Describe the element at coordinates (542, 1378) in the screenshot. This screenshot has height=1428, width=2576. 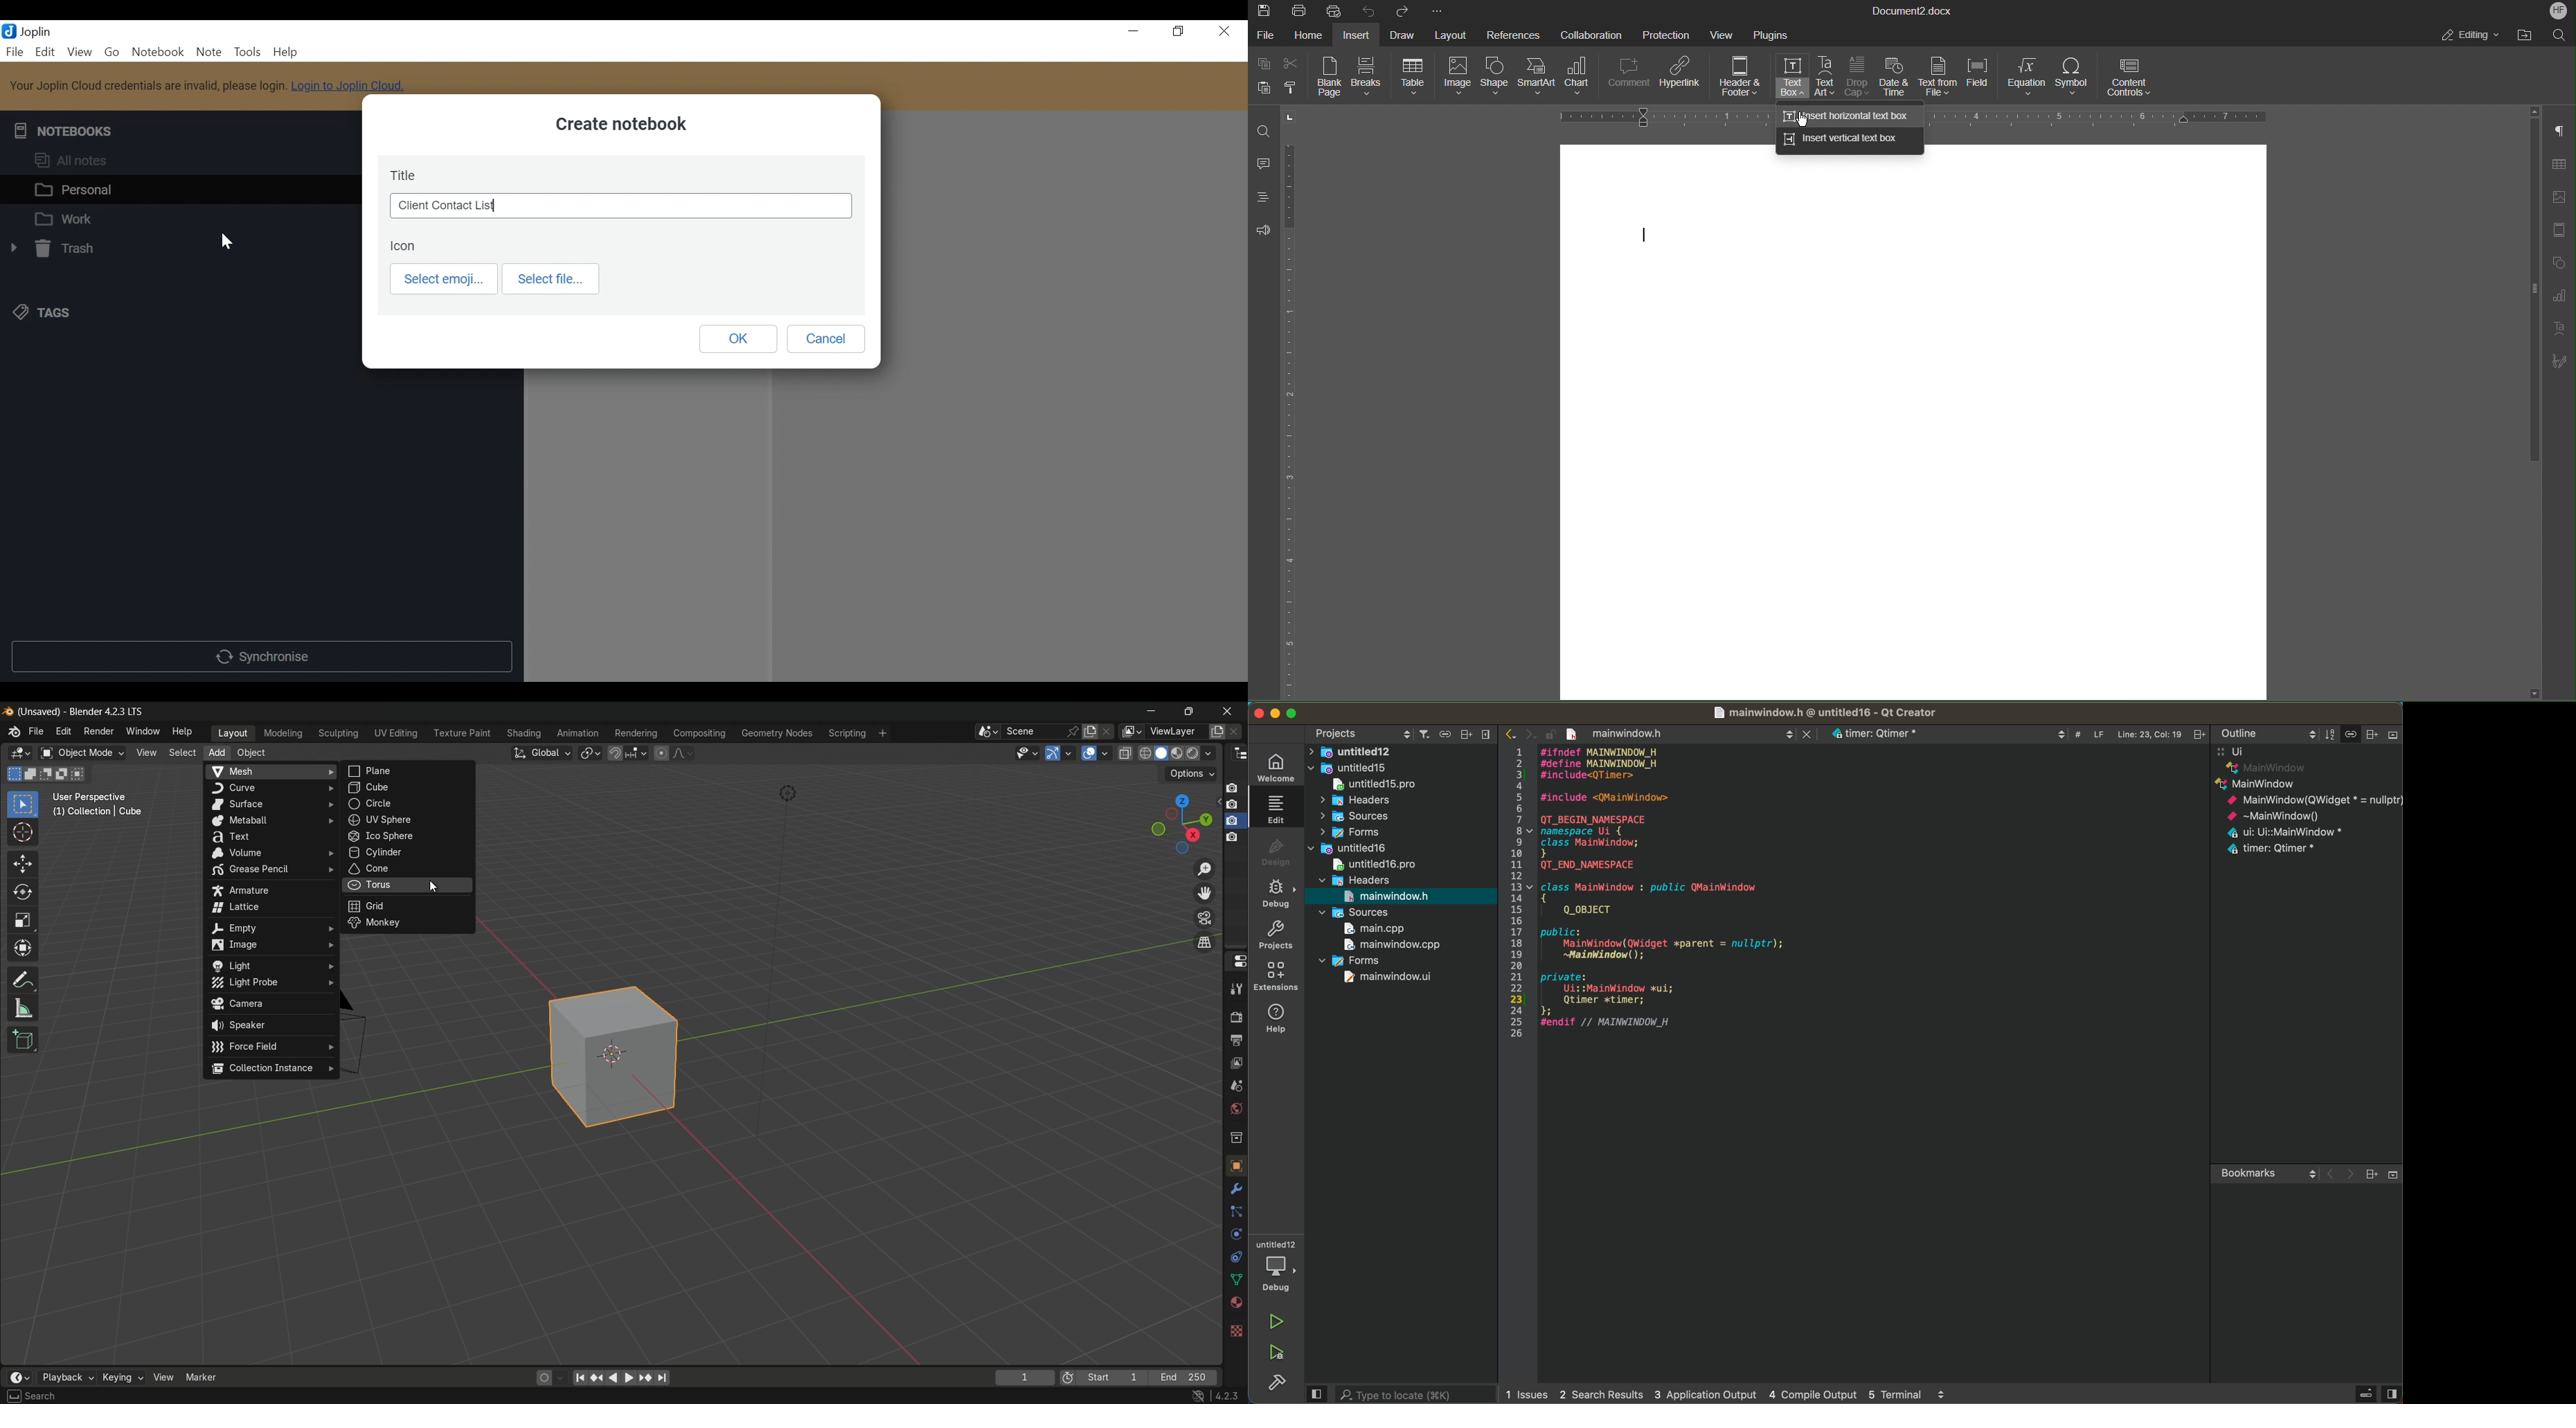
I see `auto keying` at that location.